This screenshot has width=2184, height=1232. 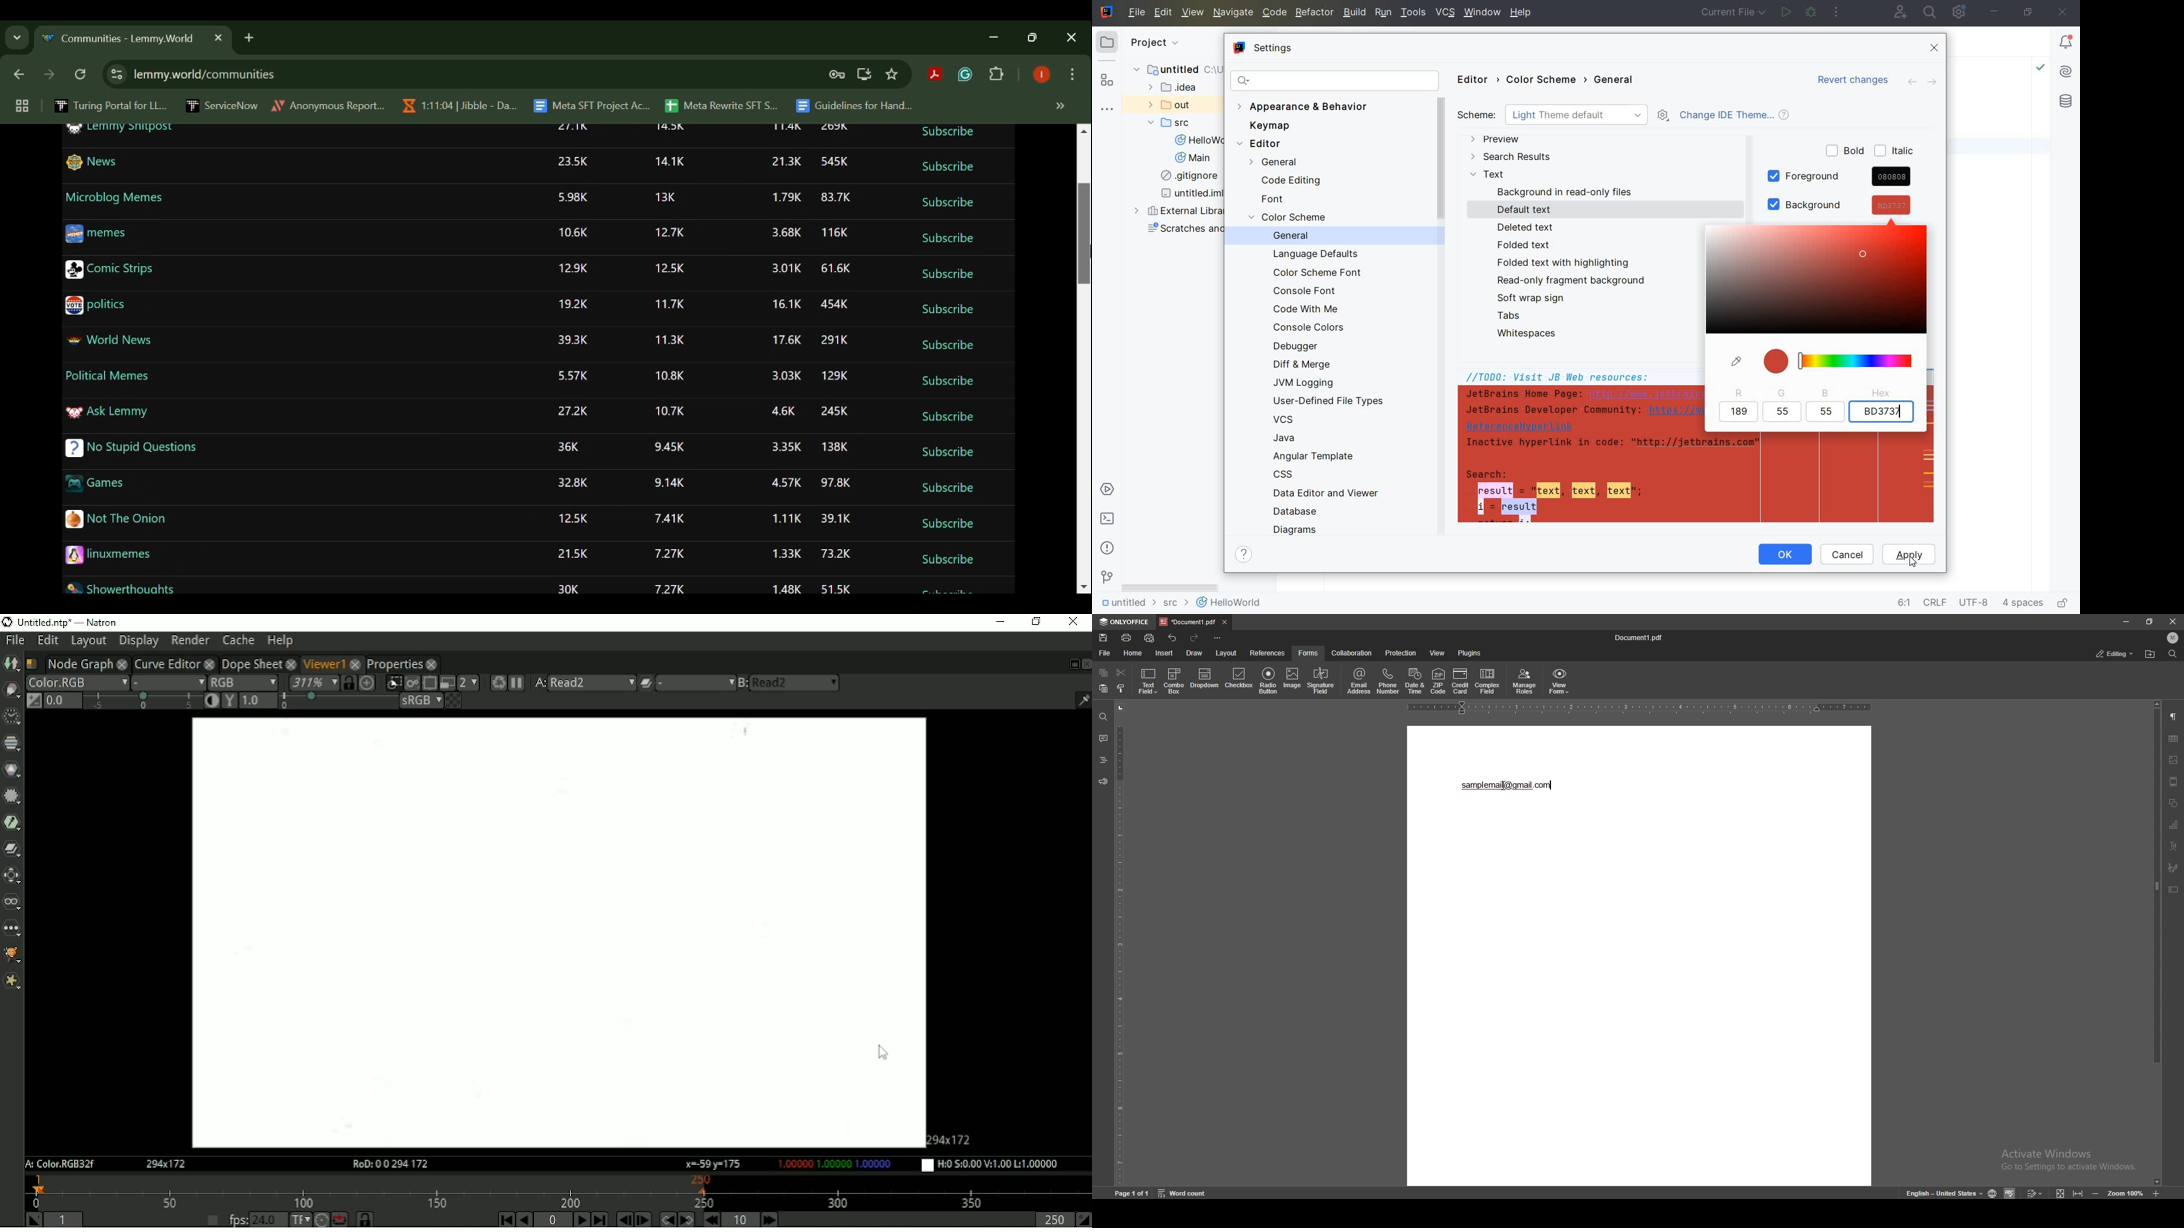 I want to click on Turing Portal for LL..., so click(x=111, y=107).